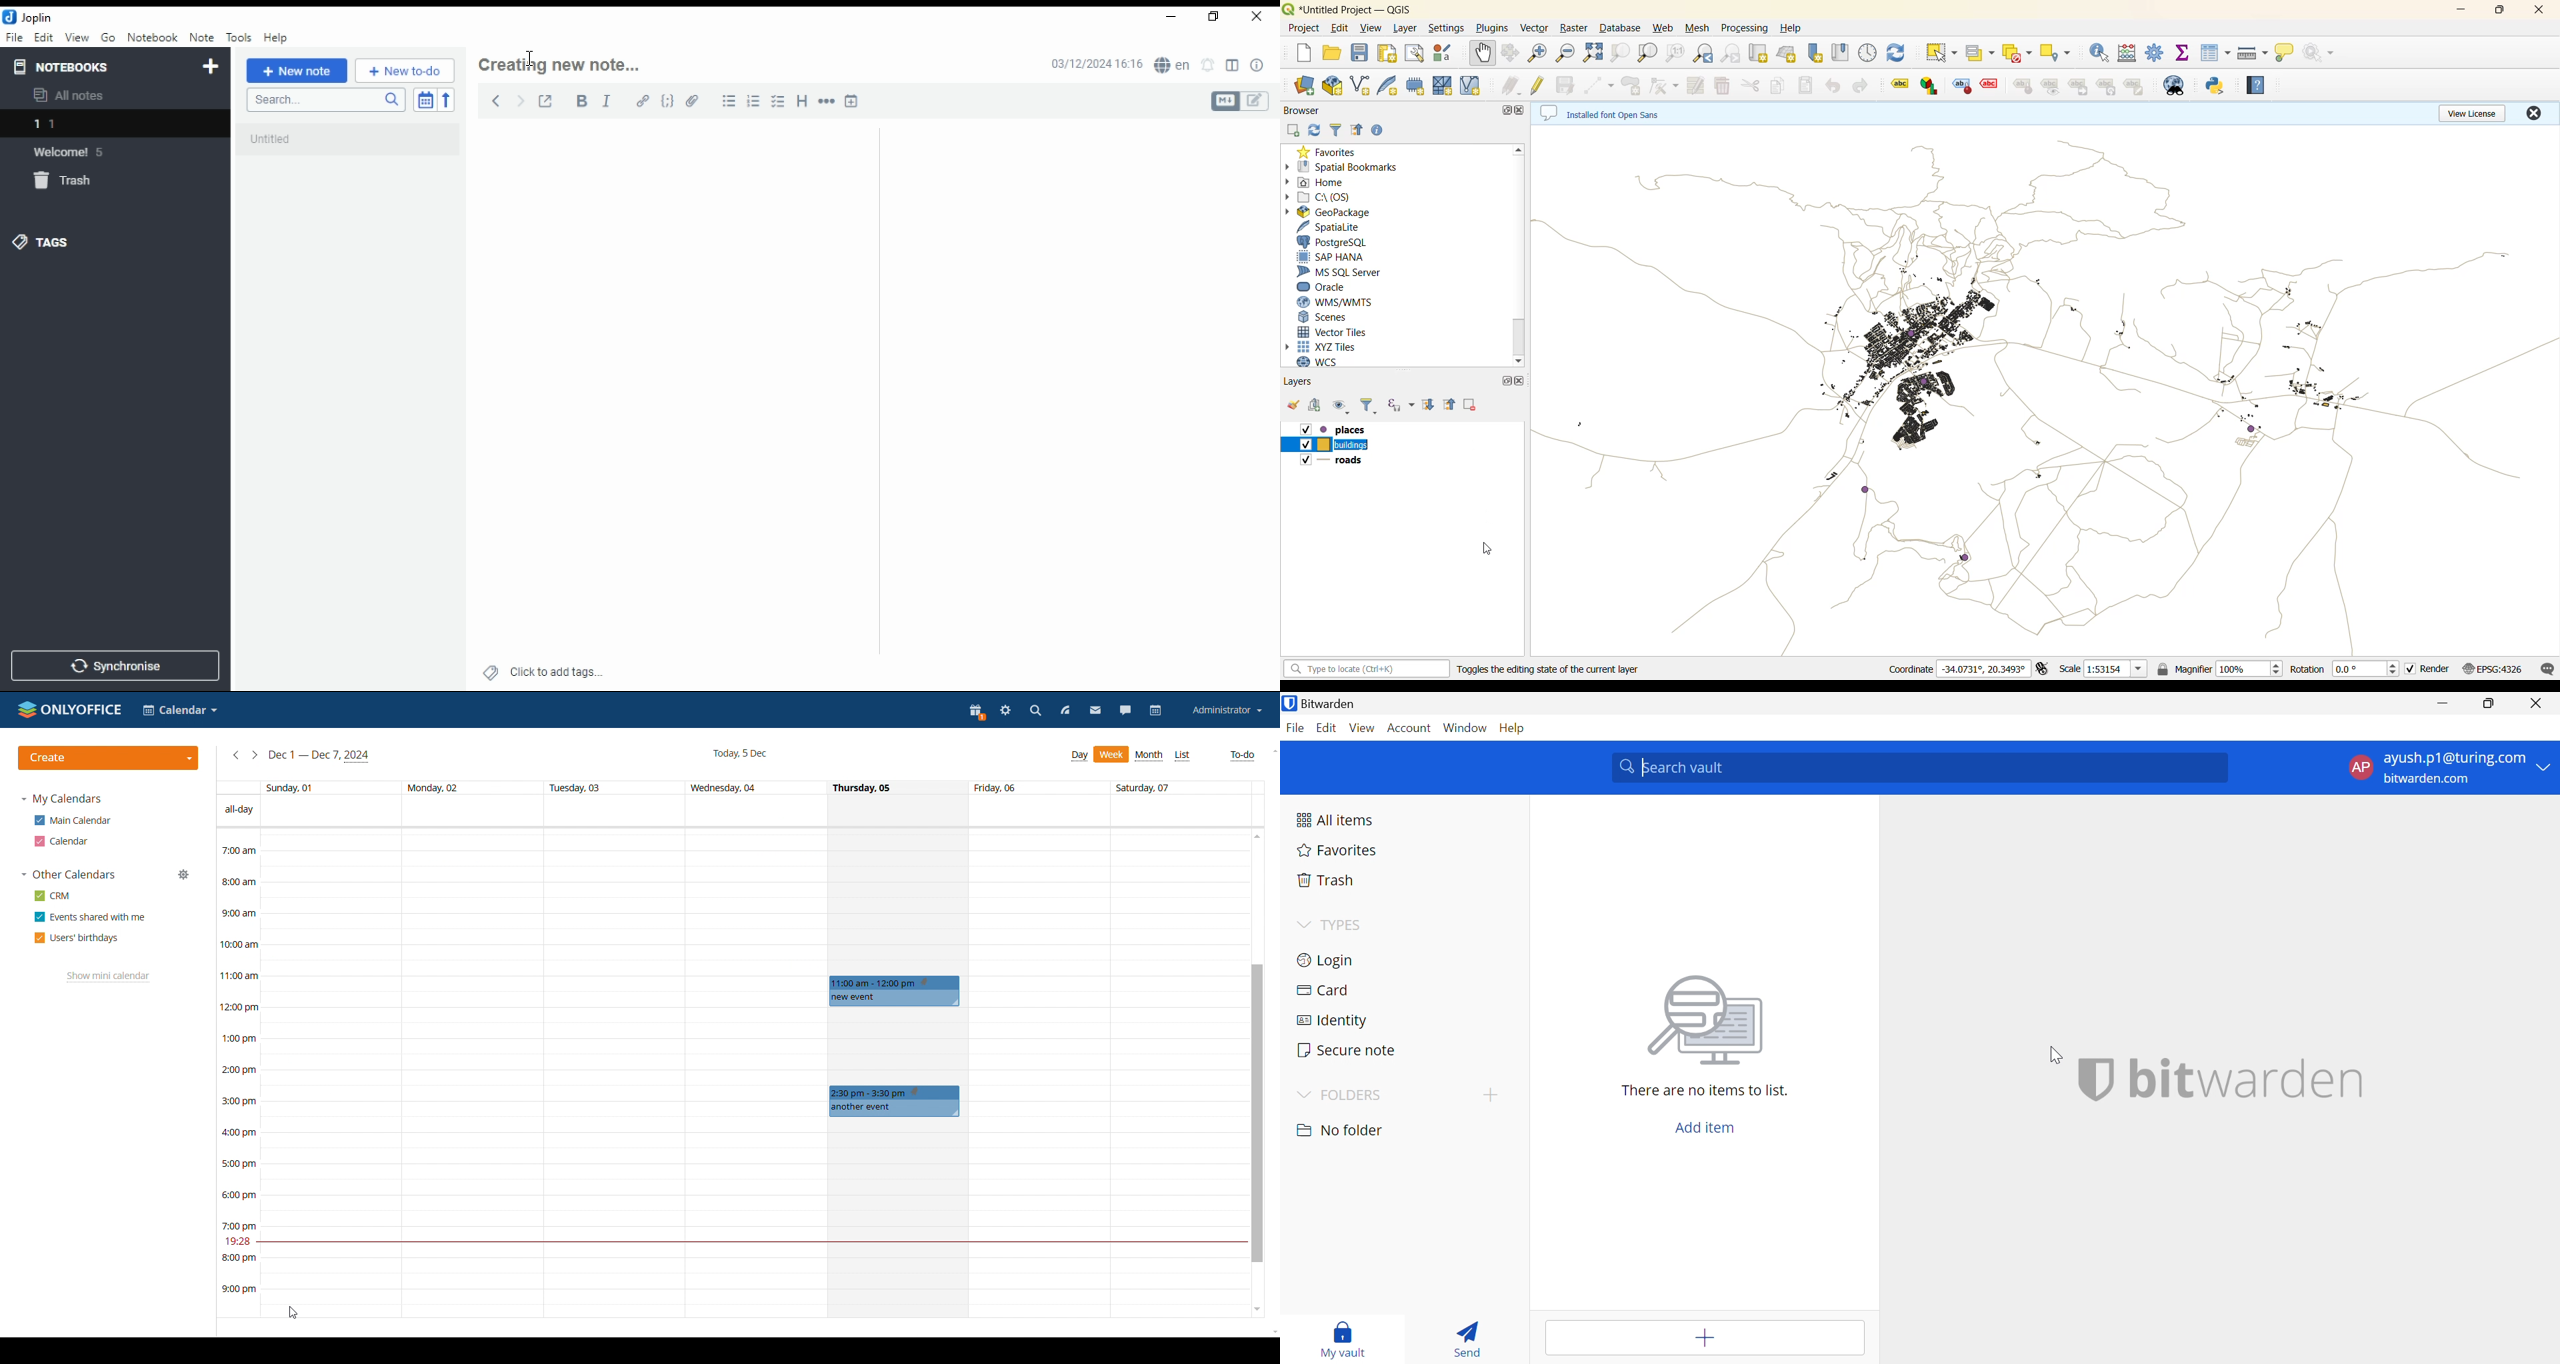 The height and width of the screenshot is (1372, 2576). I want to click on new virtual layer, so click(1472, 85).